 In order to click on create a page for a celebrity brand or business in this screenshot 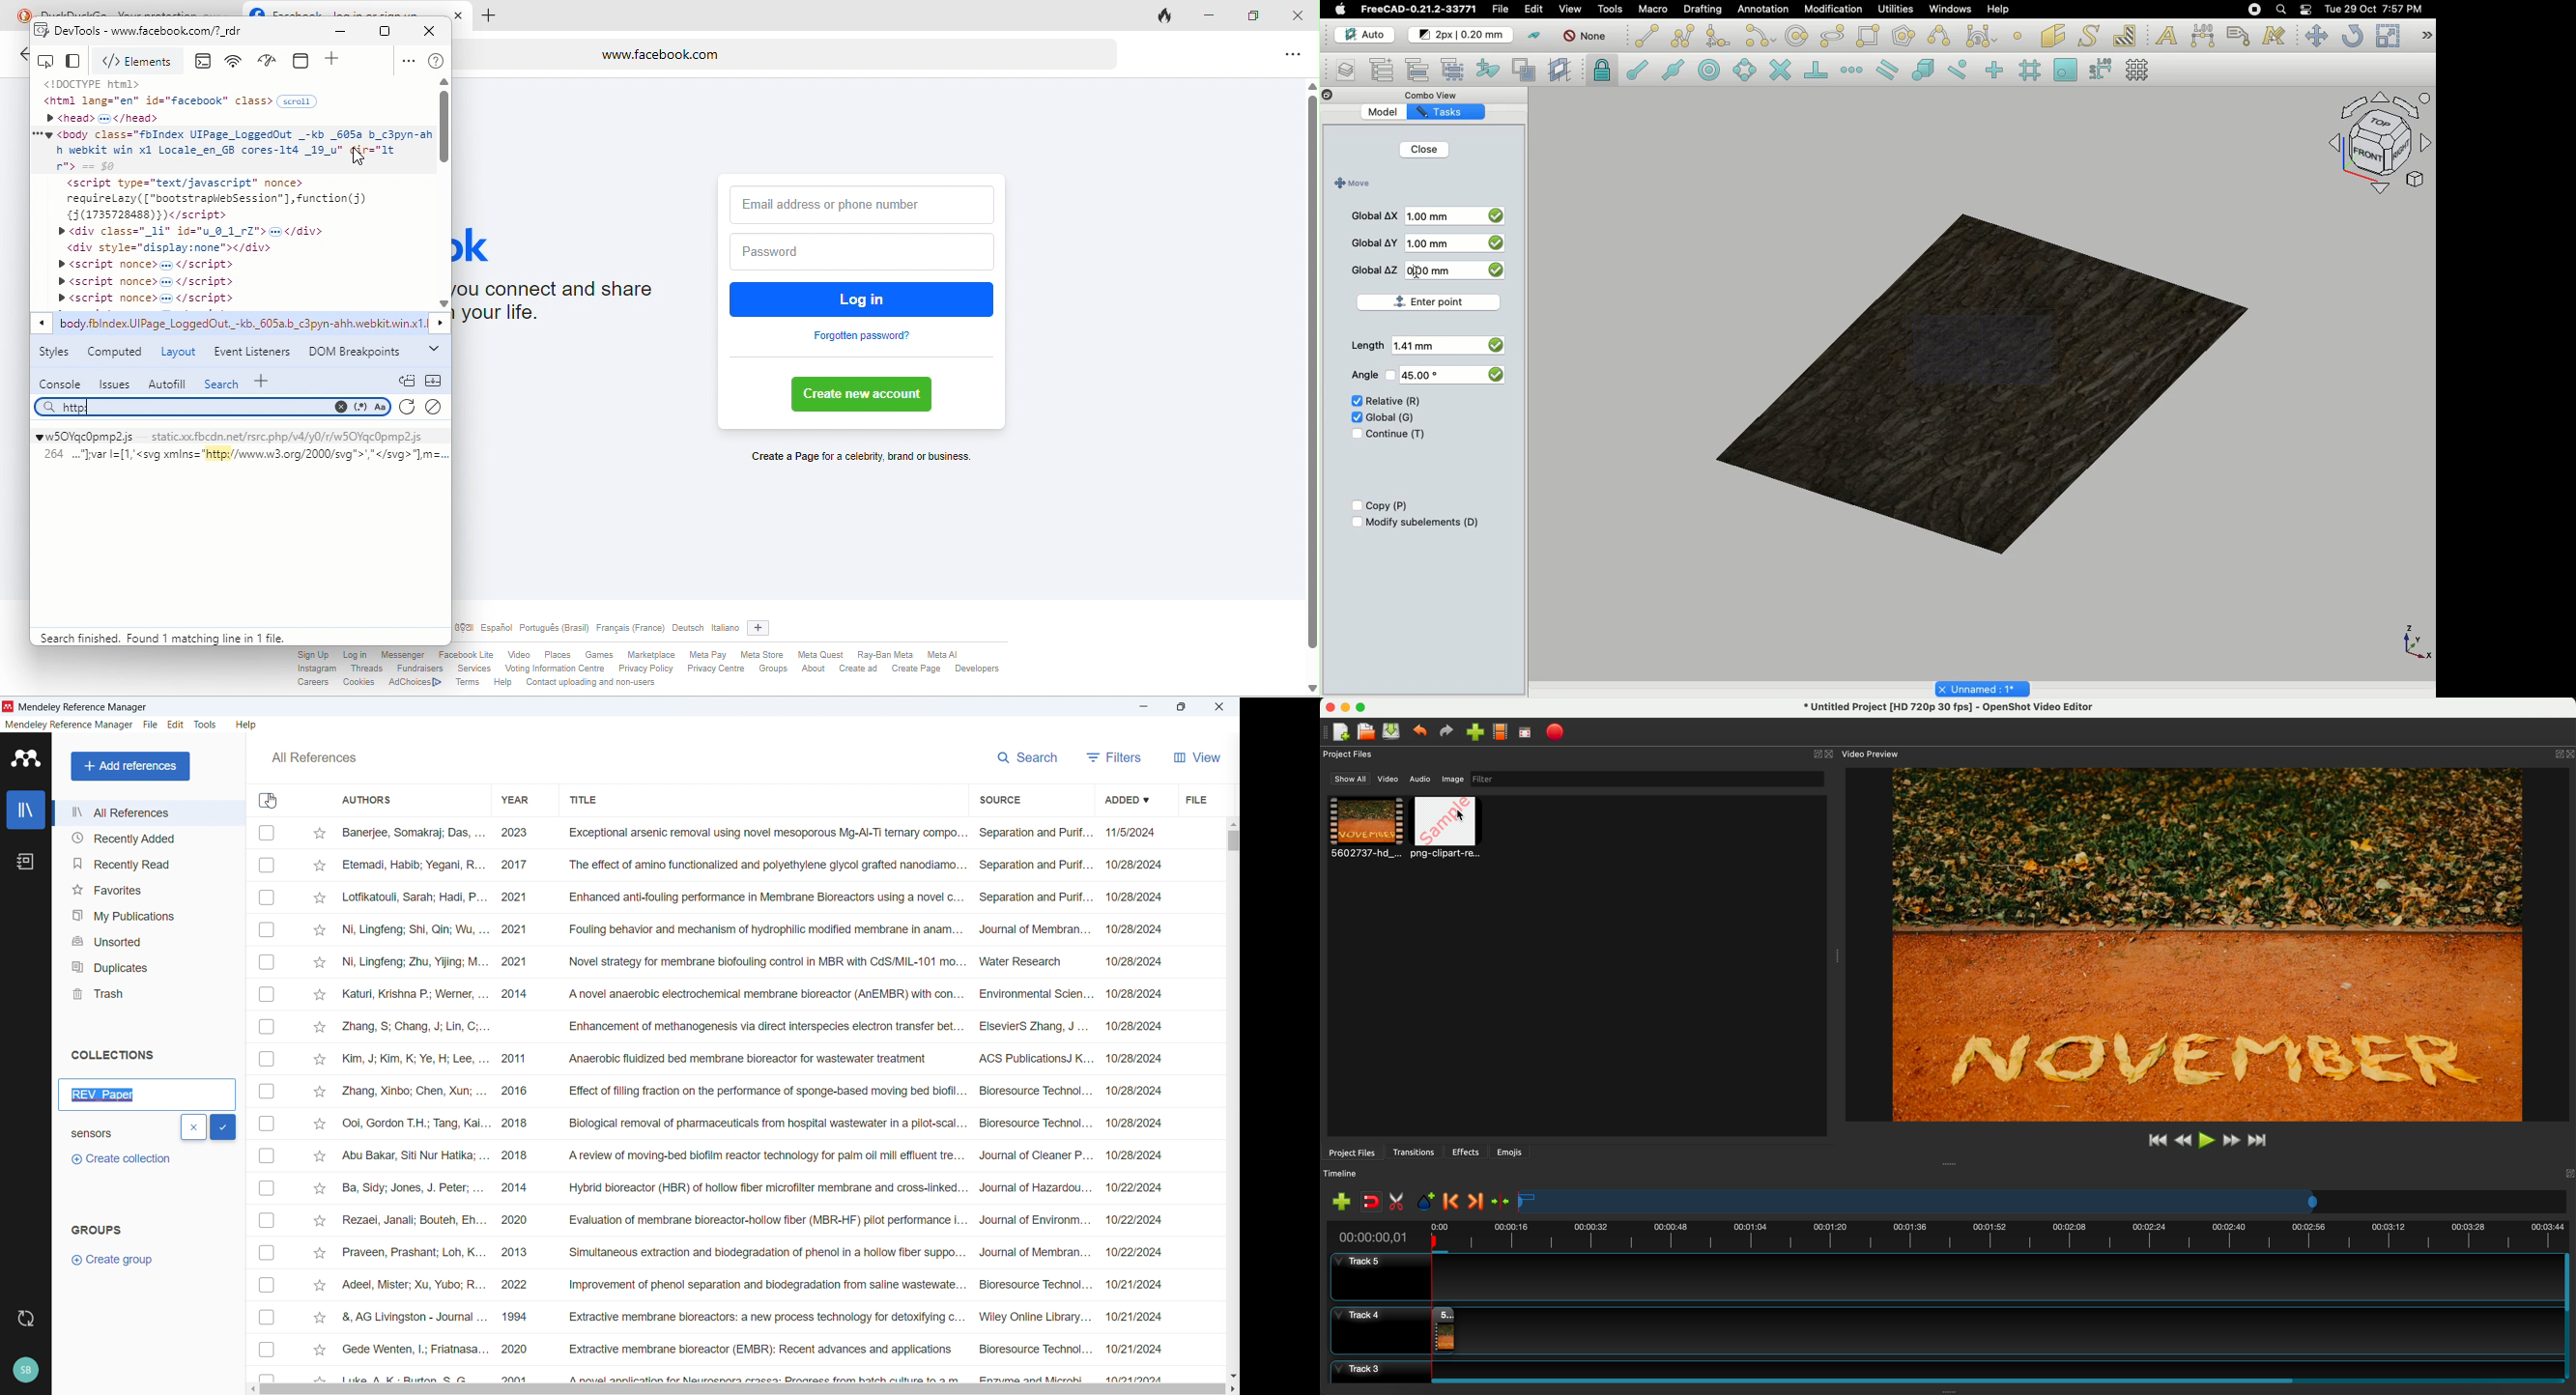, I will do `click(857, 458)`.